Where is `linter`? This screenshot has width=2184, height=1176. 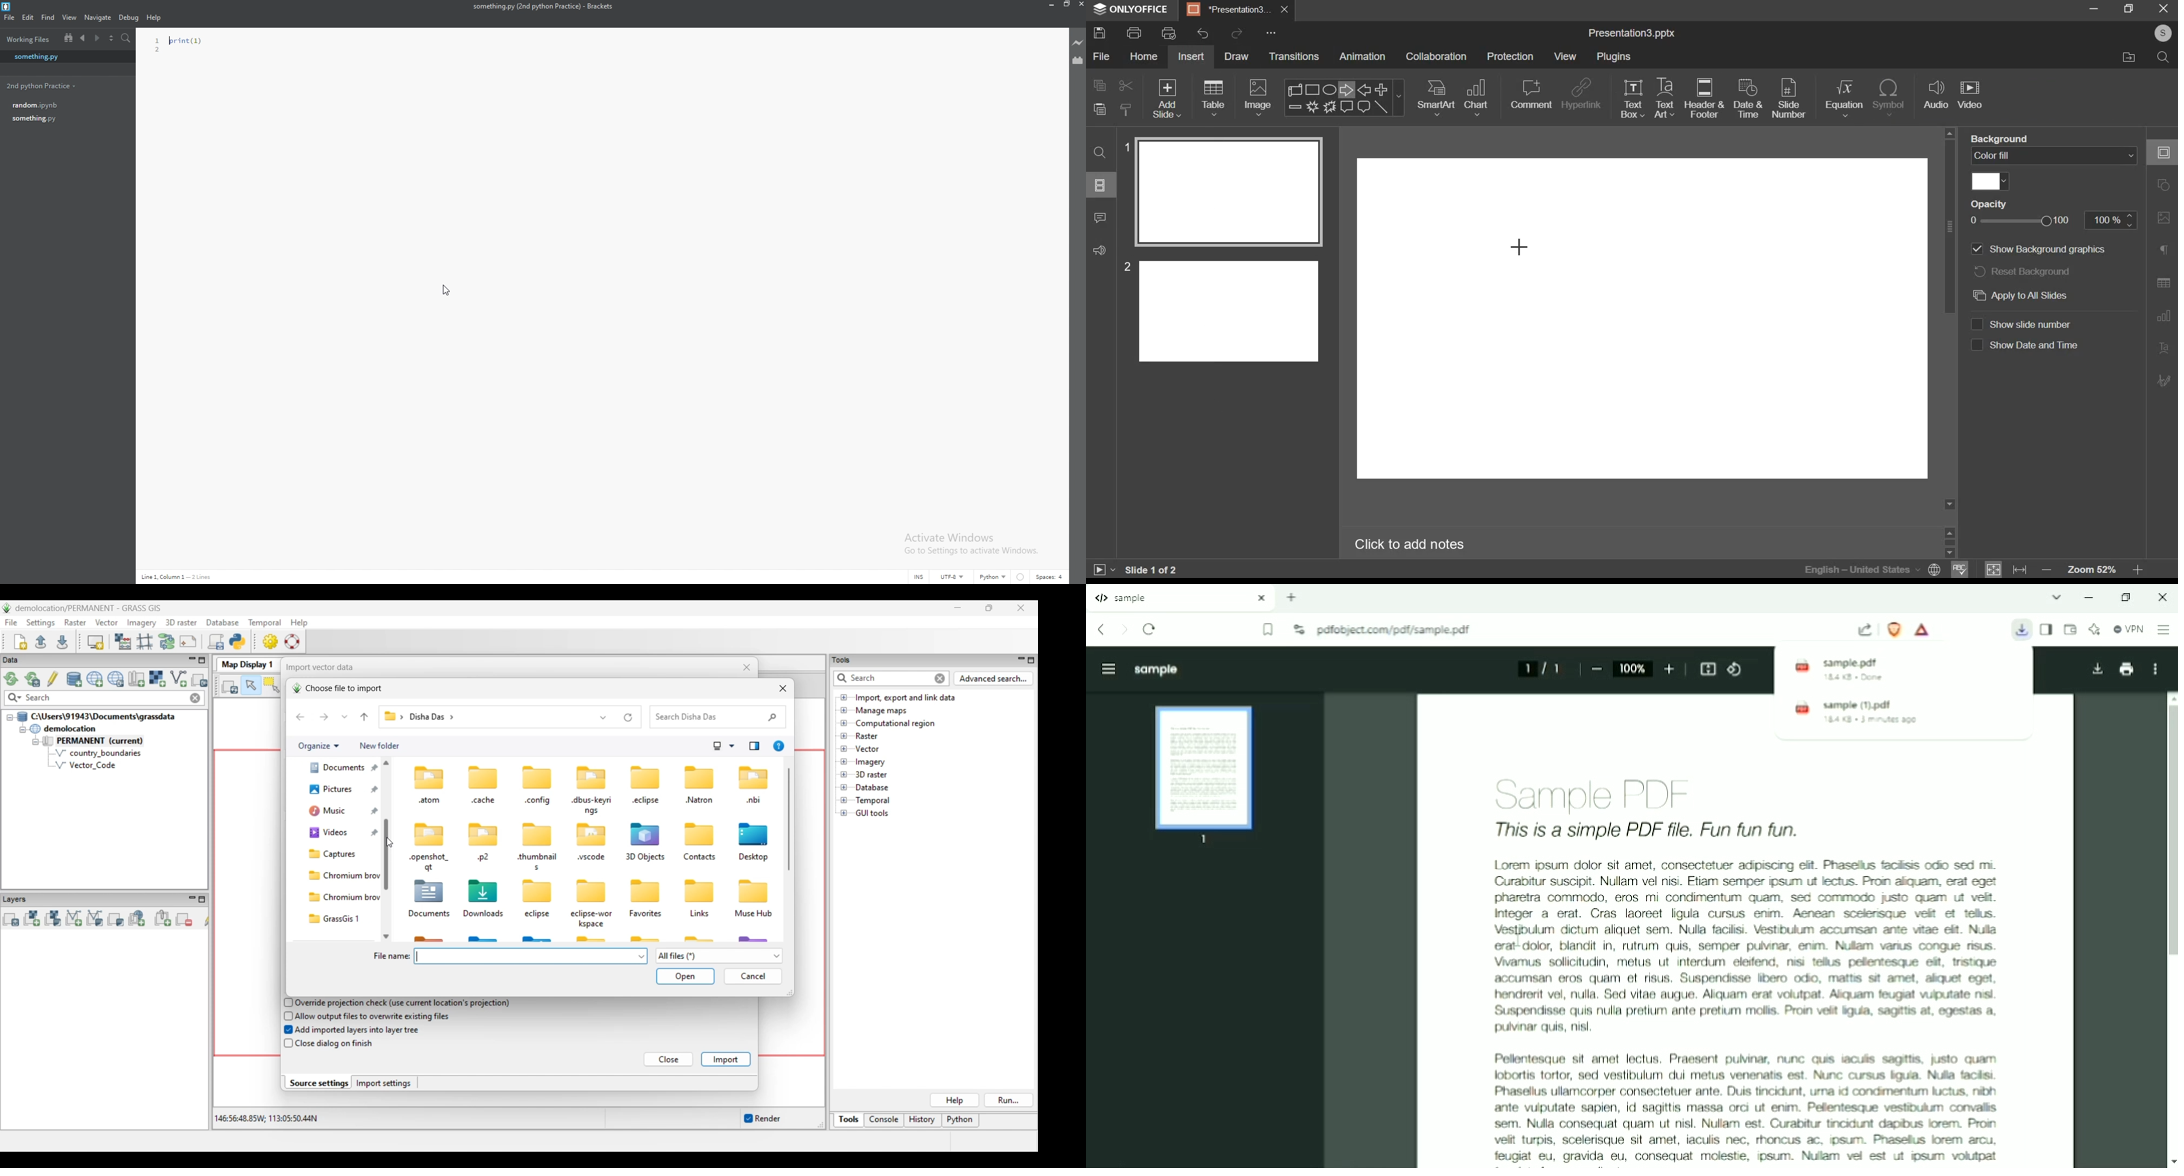 linter is located at coordinates (1021, 577).